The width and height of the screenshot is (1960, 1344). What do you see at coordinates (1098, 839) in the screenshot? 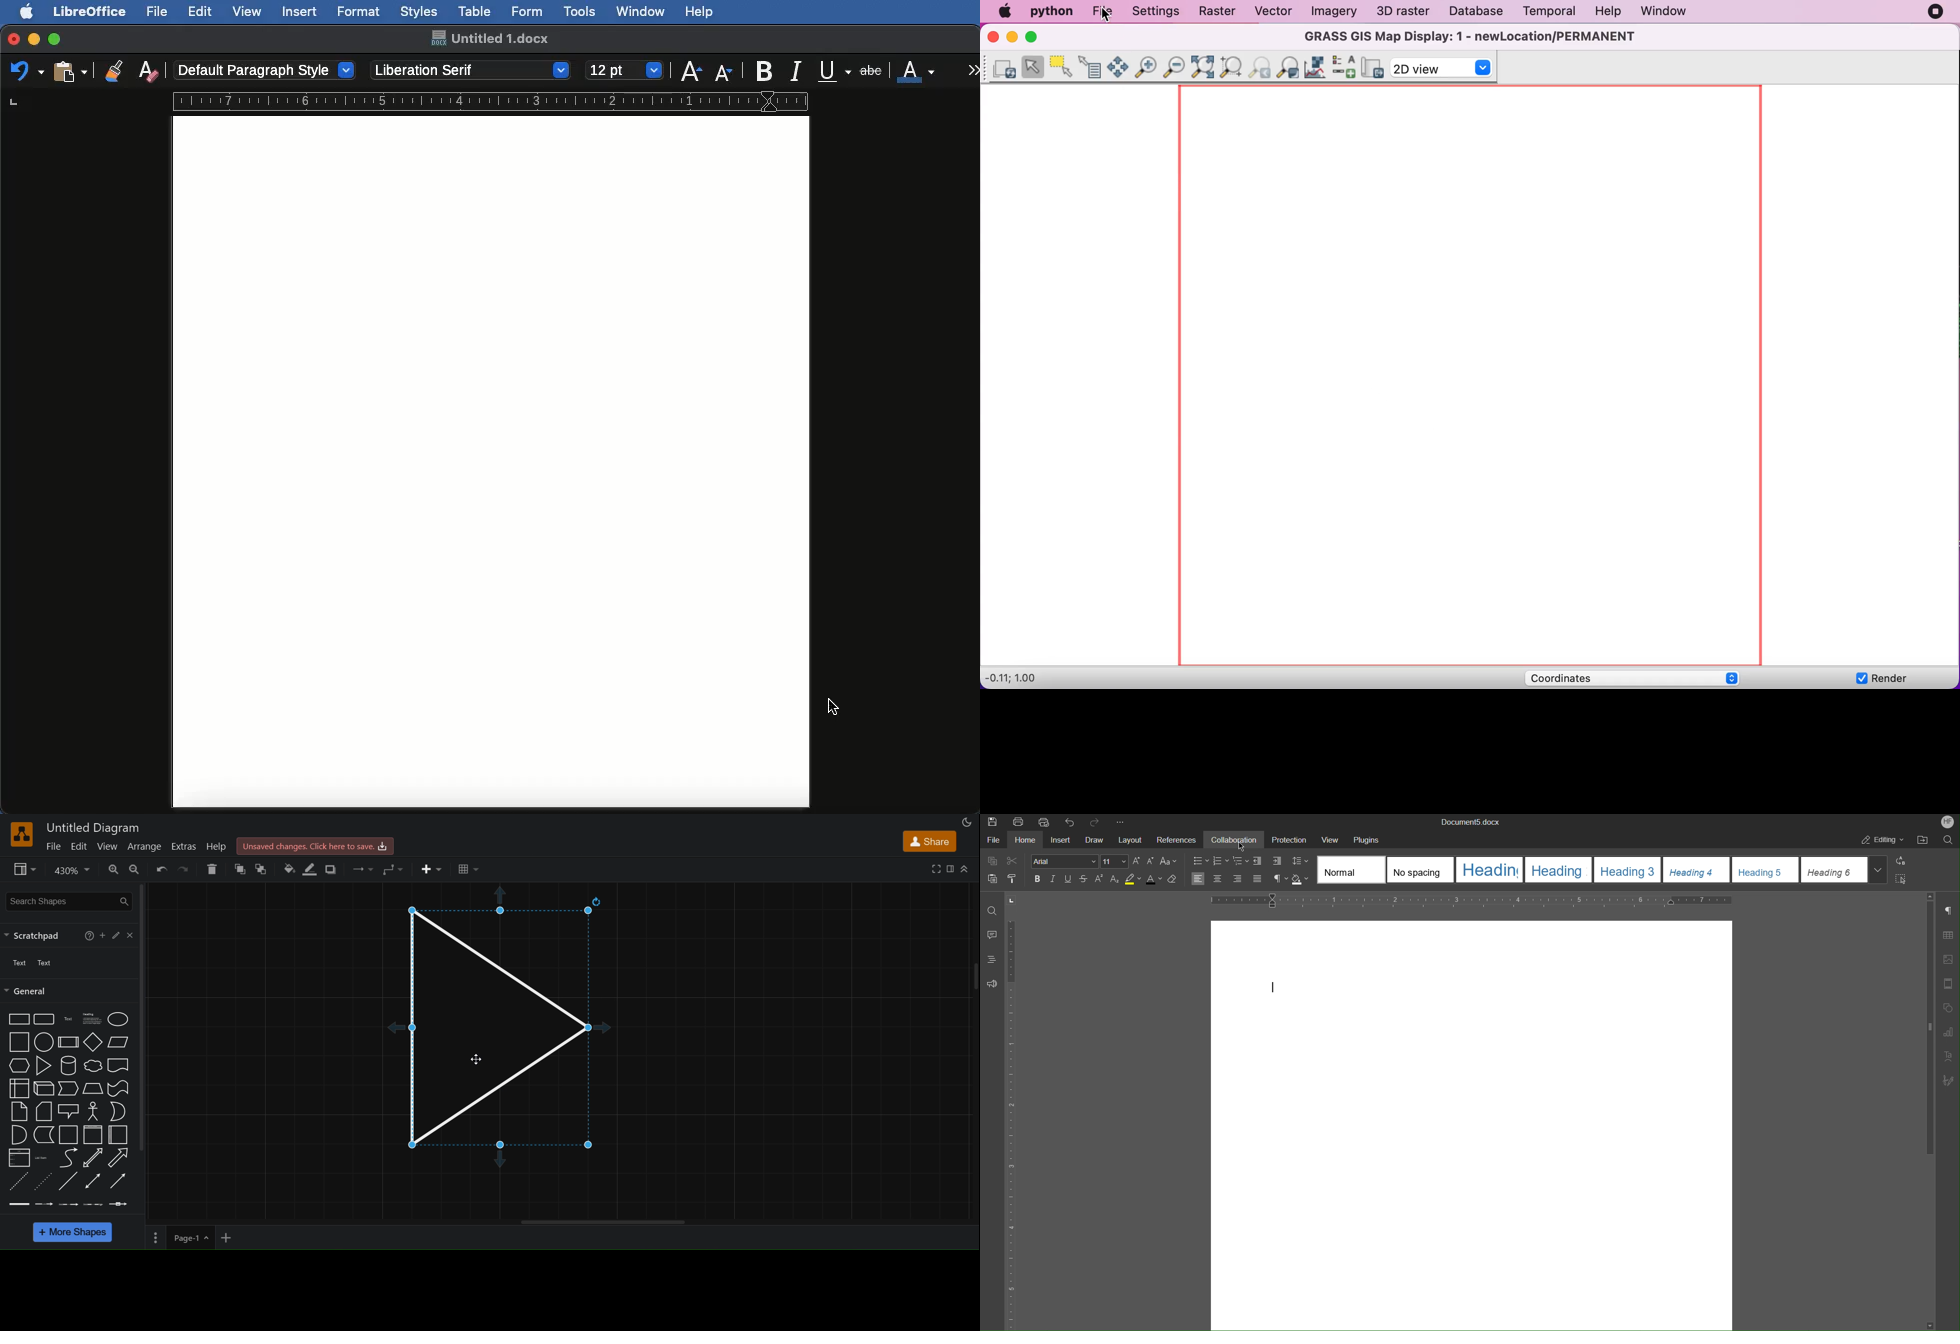
I see `Draw` at bounding box center [1098, 839].